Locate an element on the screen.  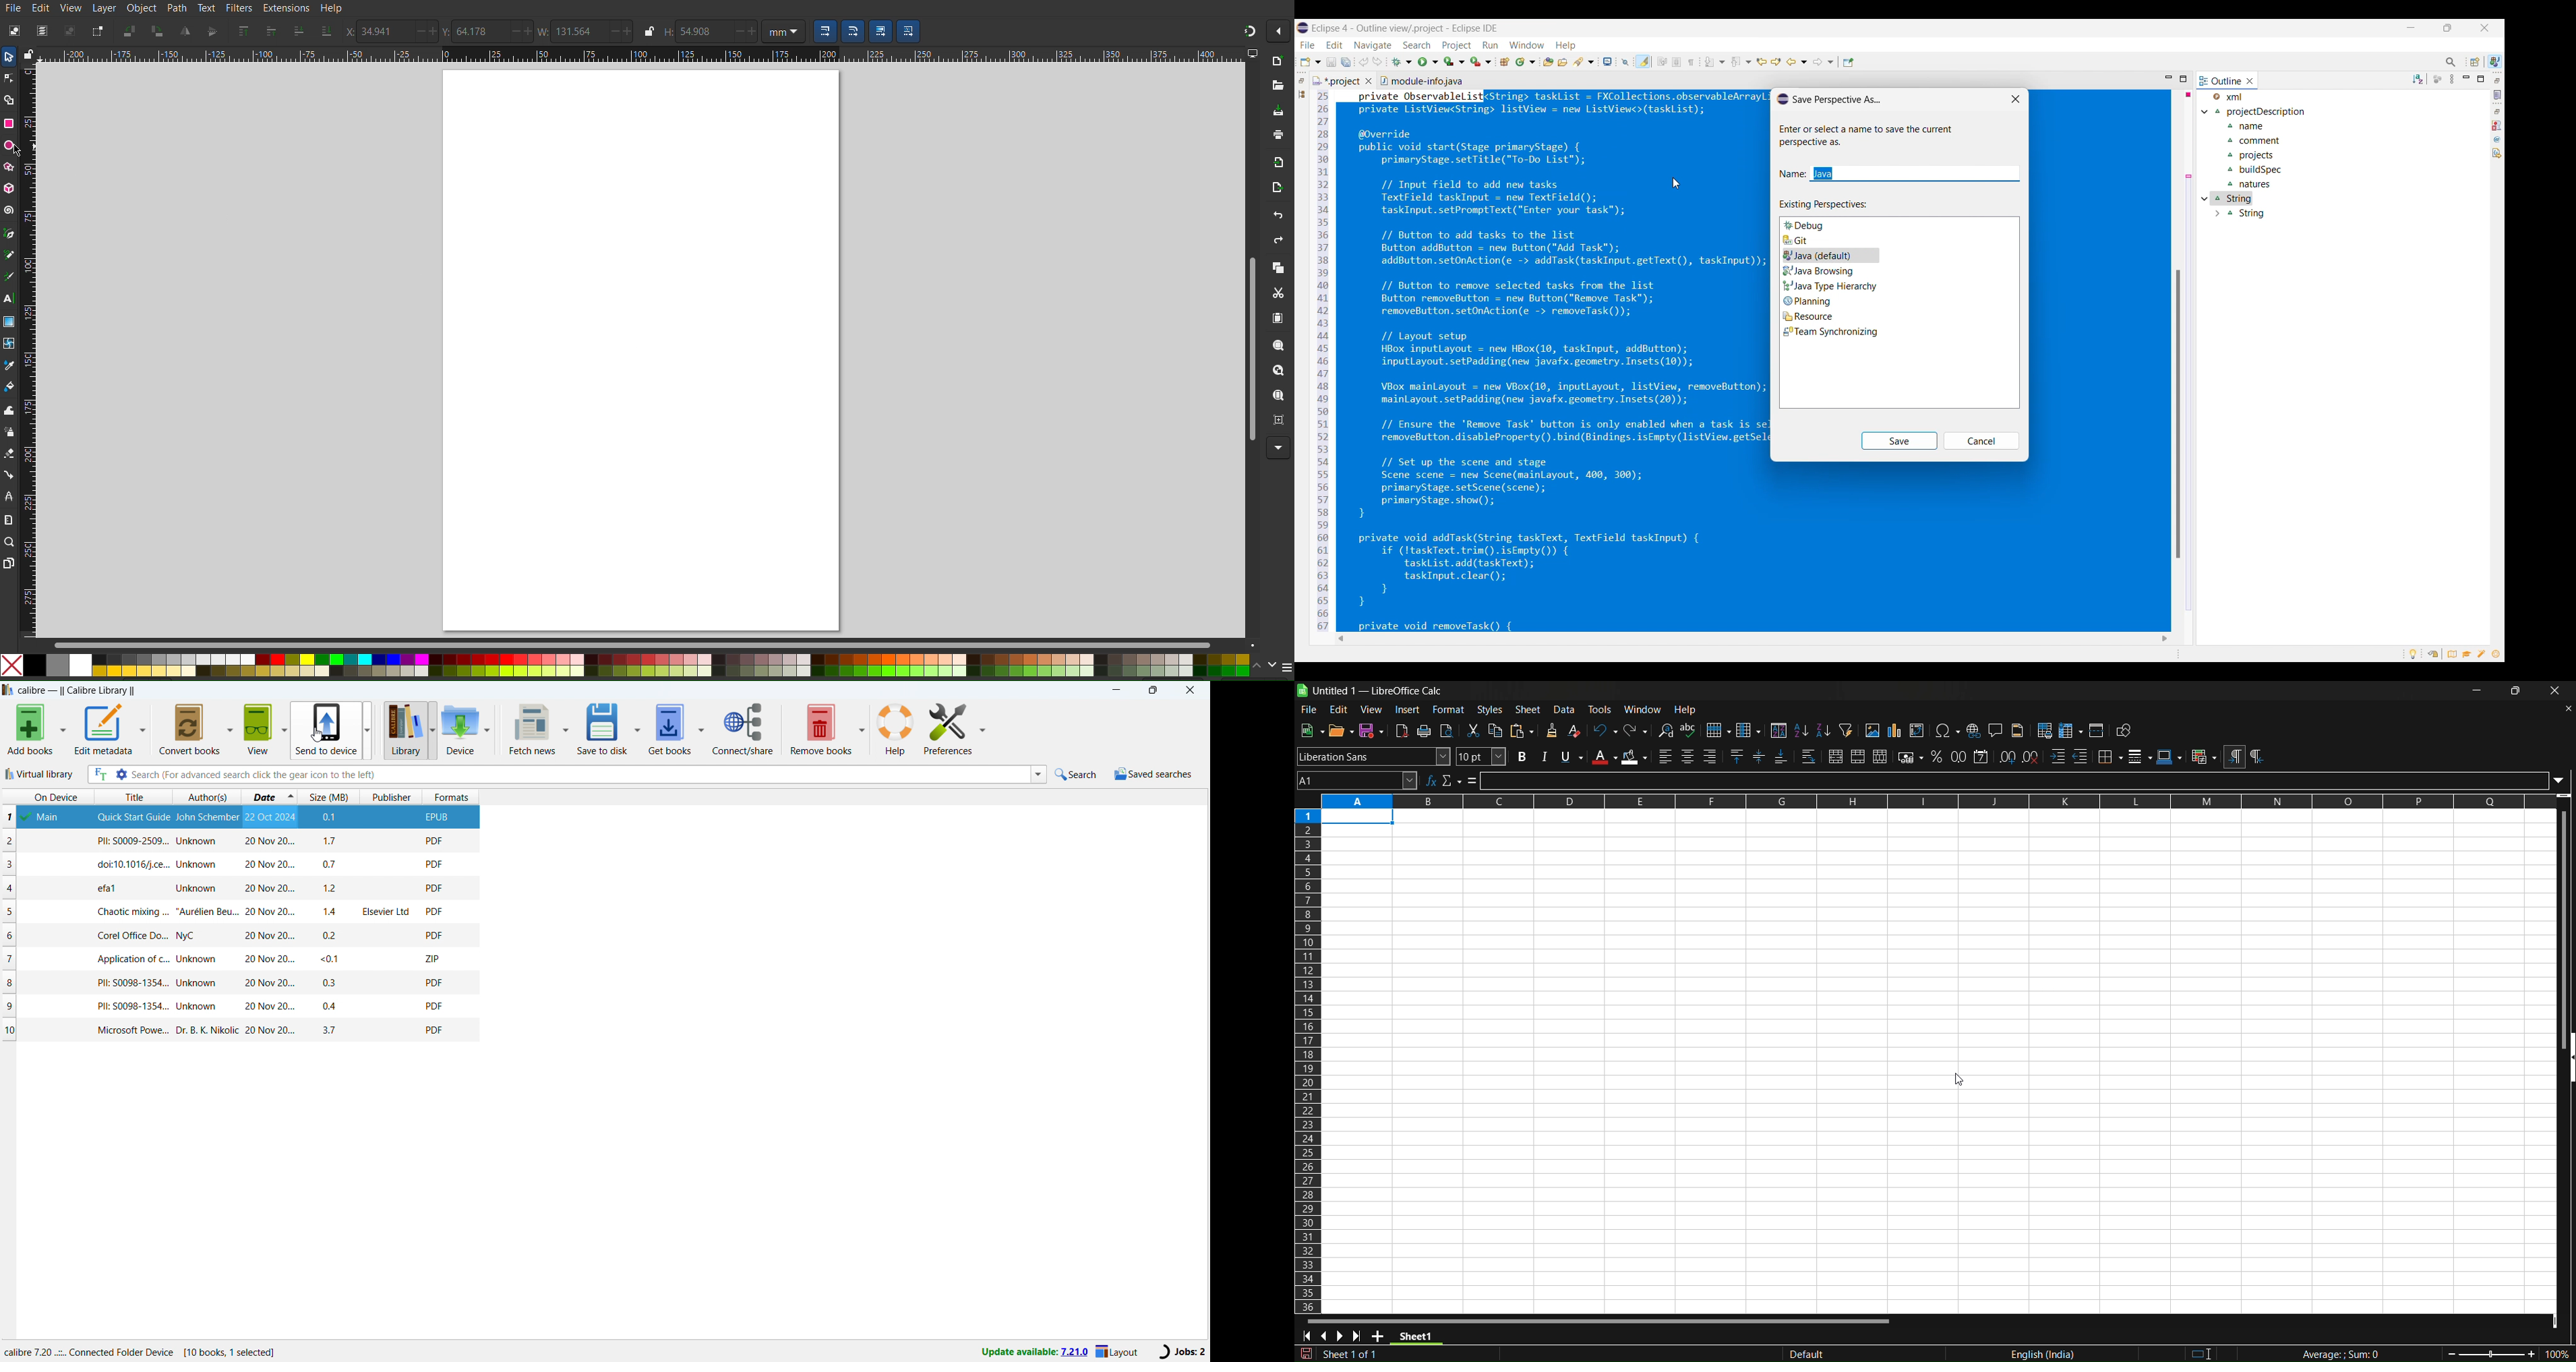
unmerge cells is located at coordinates (1881, 756).